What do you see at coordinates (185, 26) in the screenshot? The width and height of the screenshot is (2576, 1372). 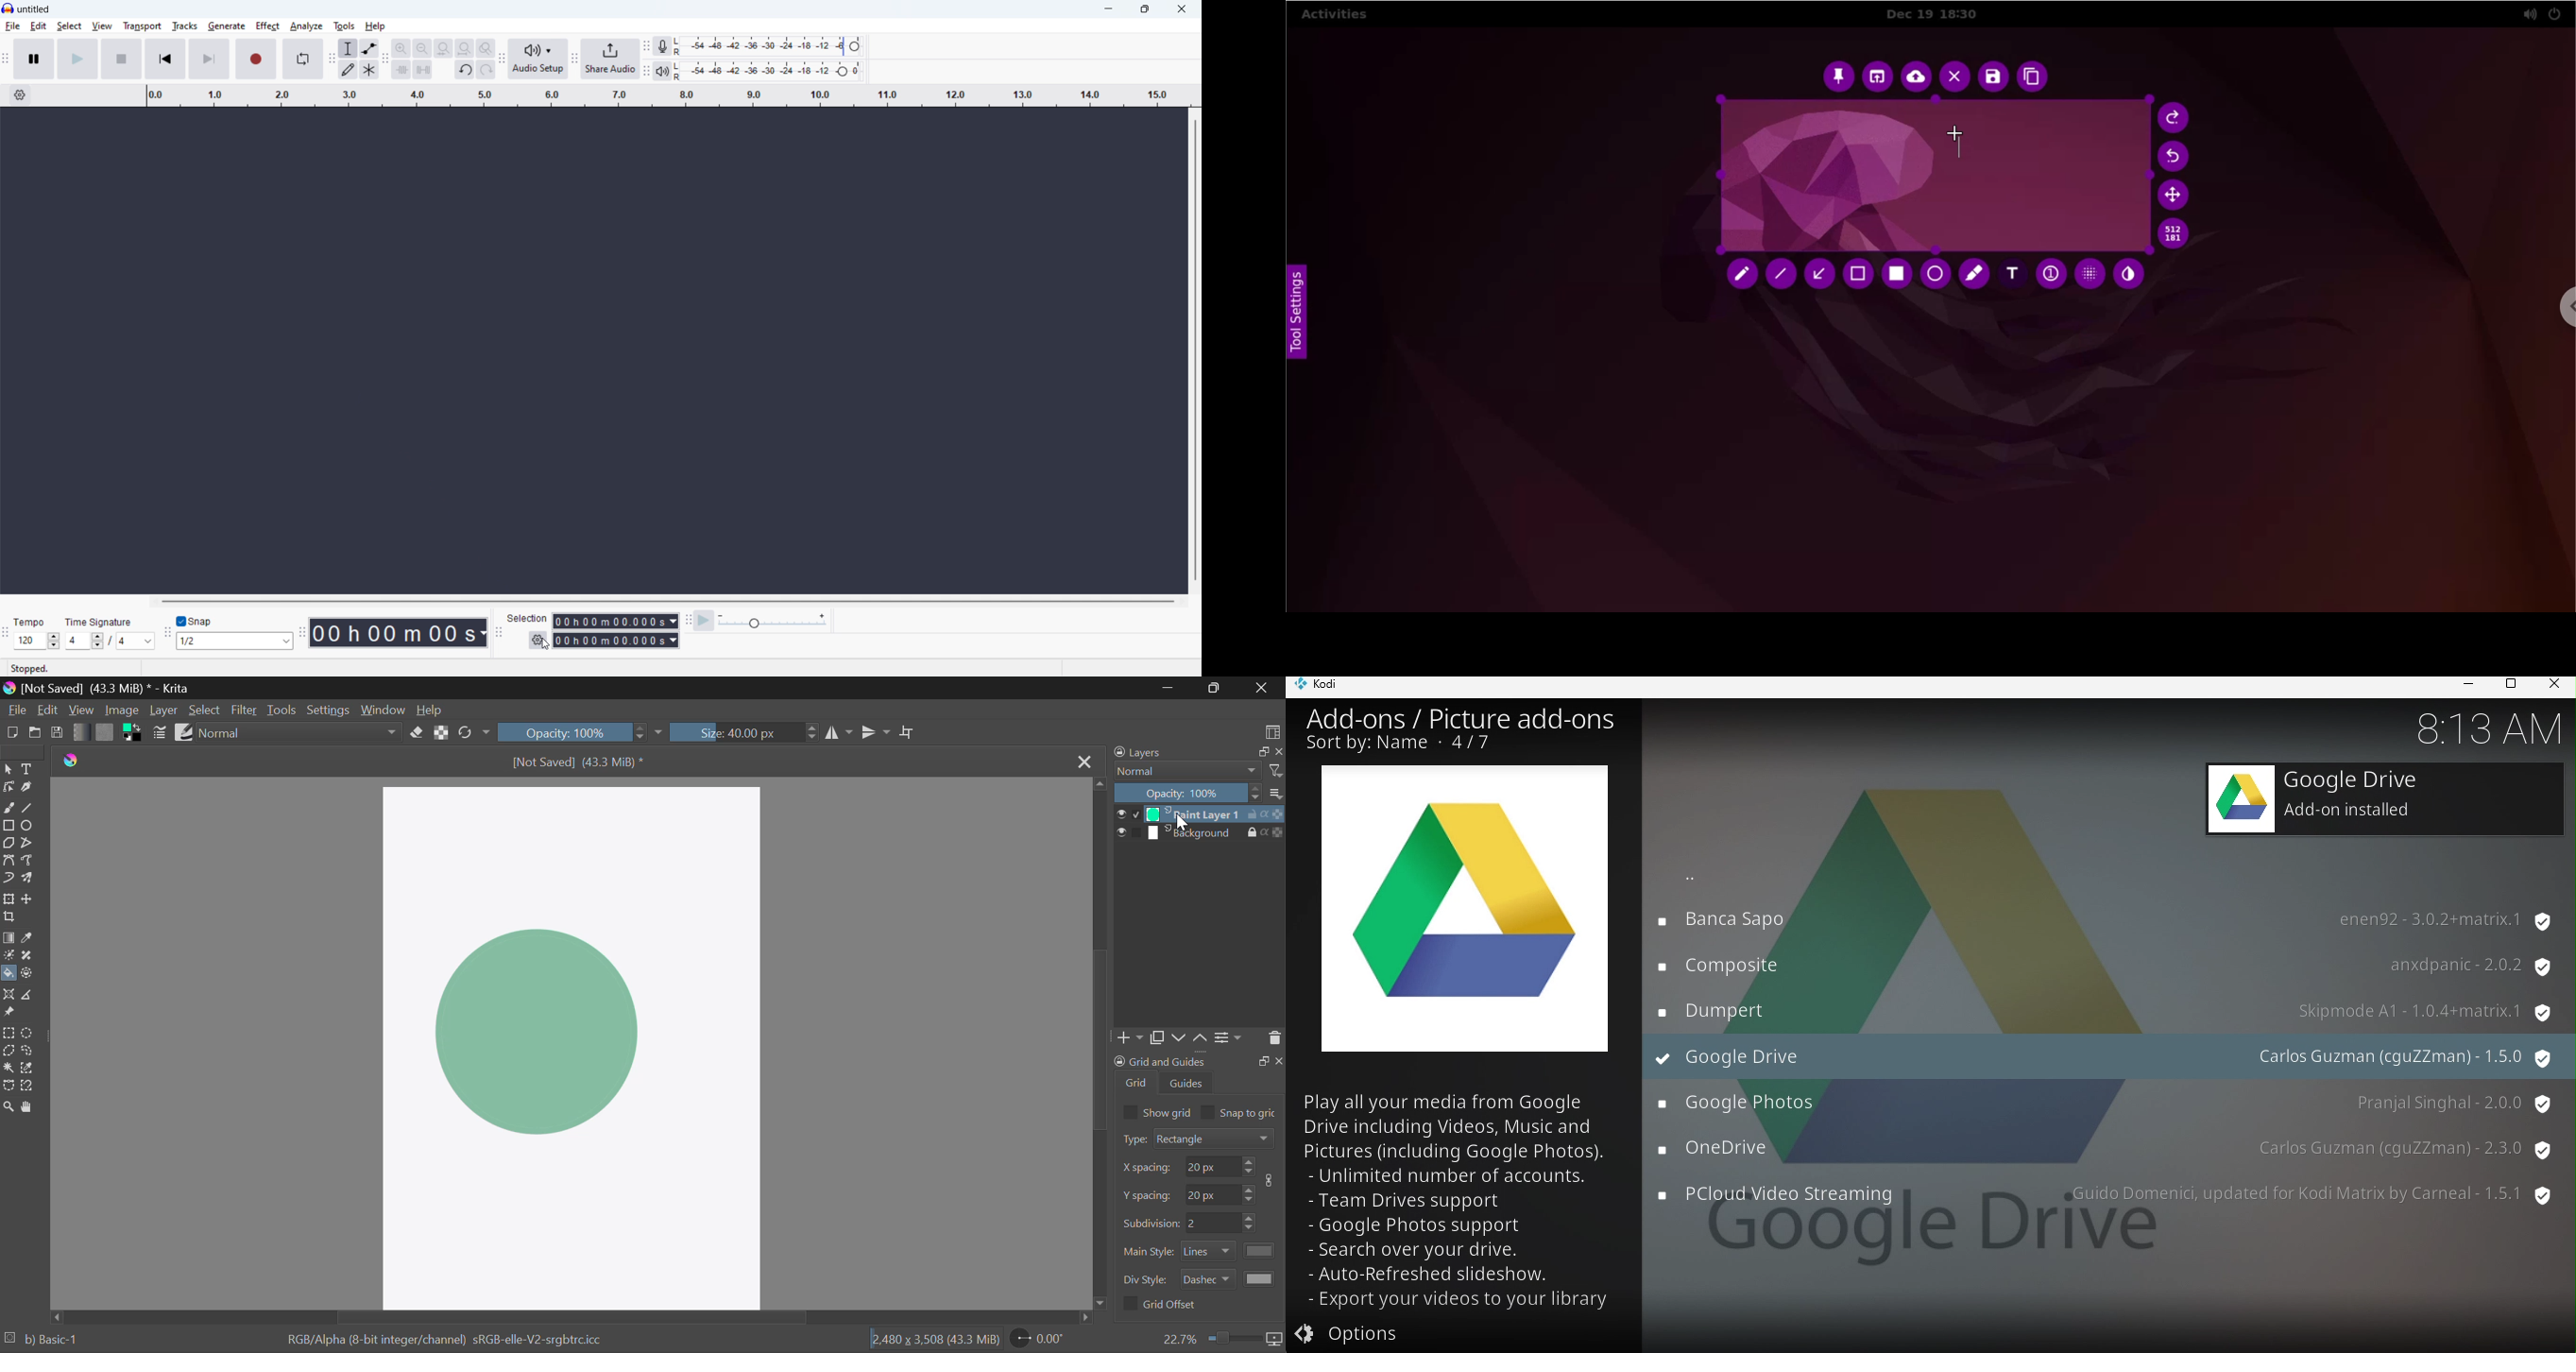 I see `tracks` at bounding box center [185, 26].